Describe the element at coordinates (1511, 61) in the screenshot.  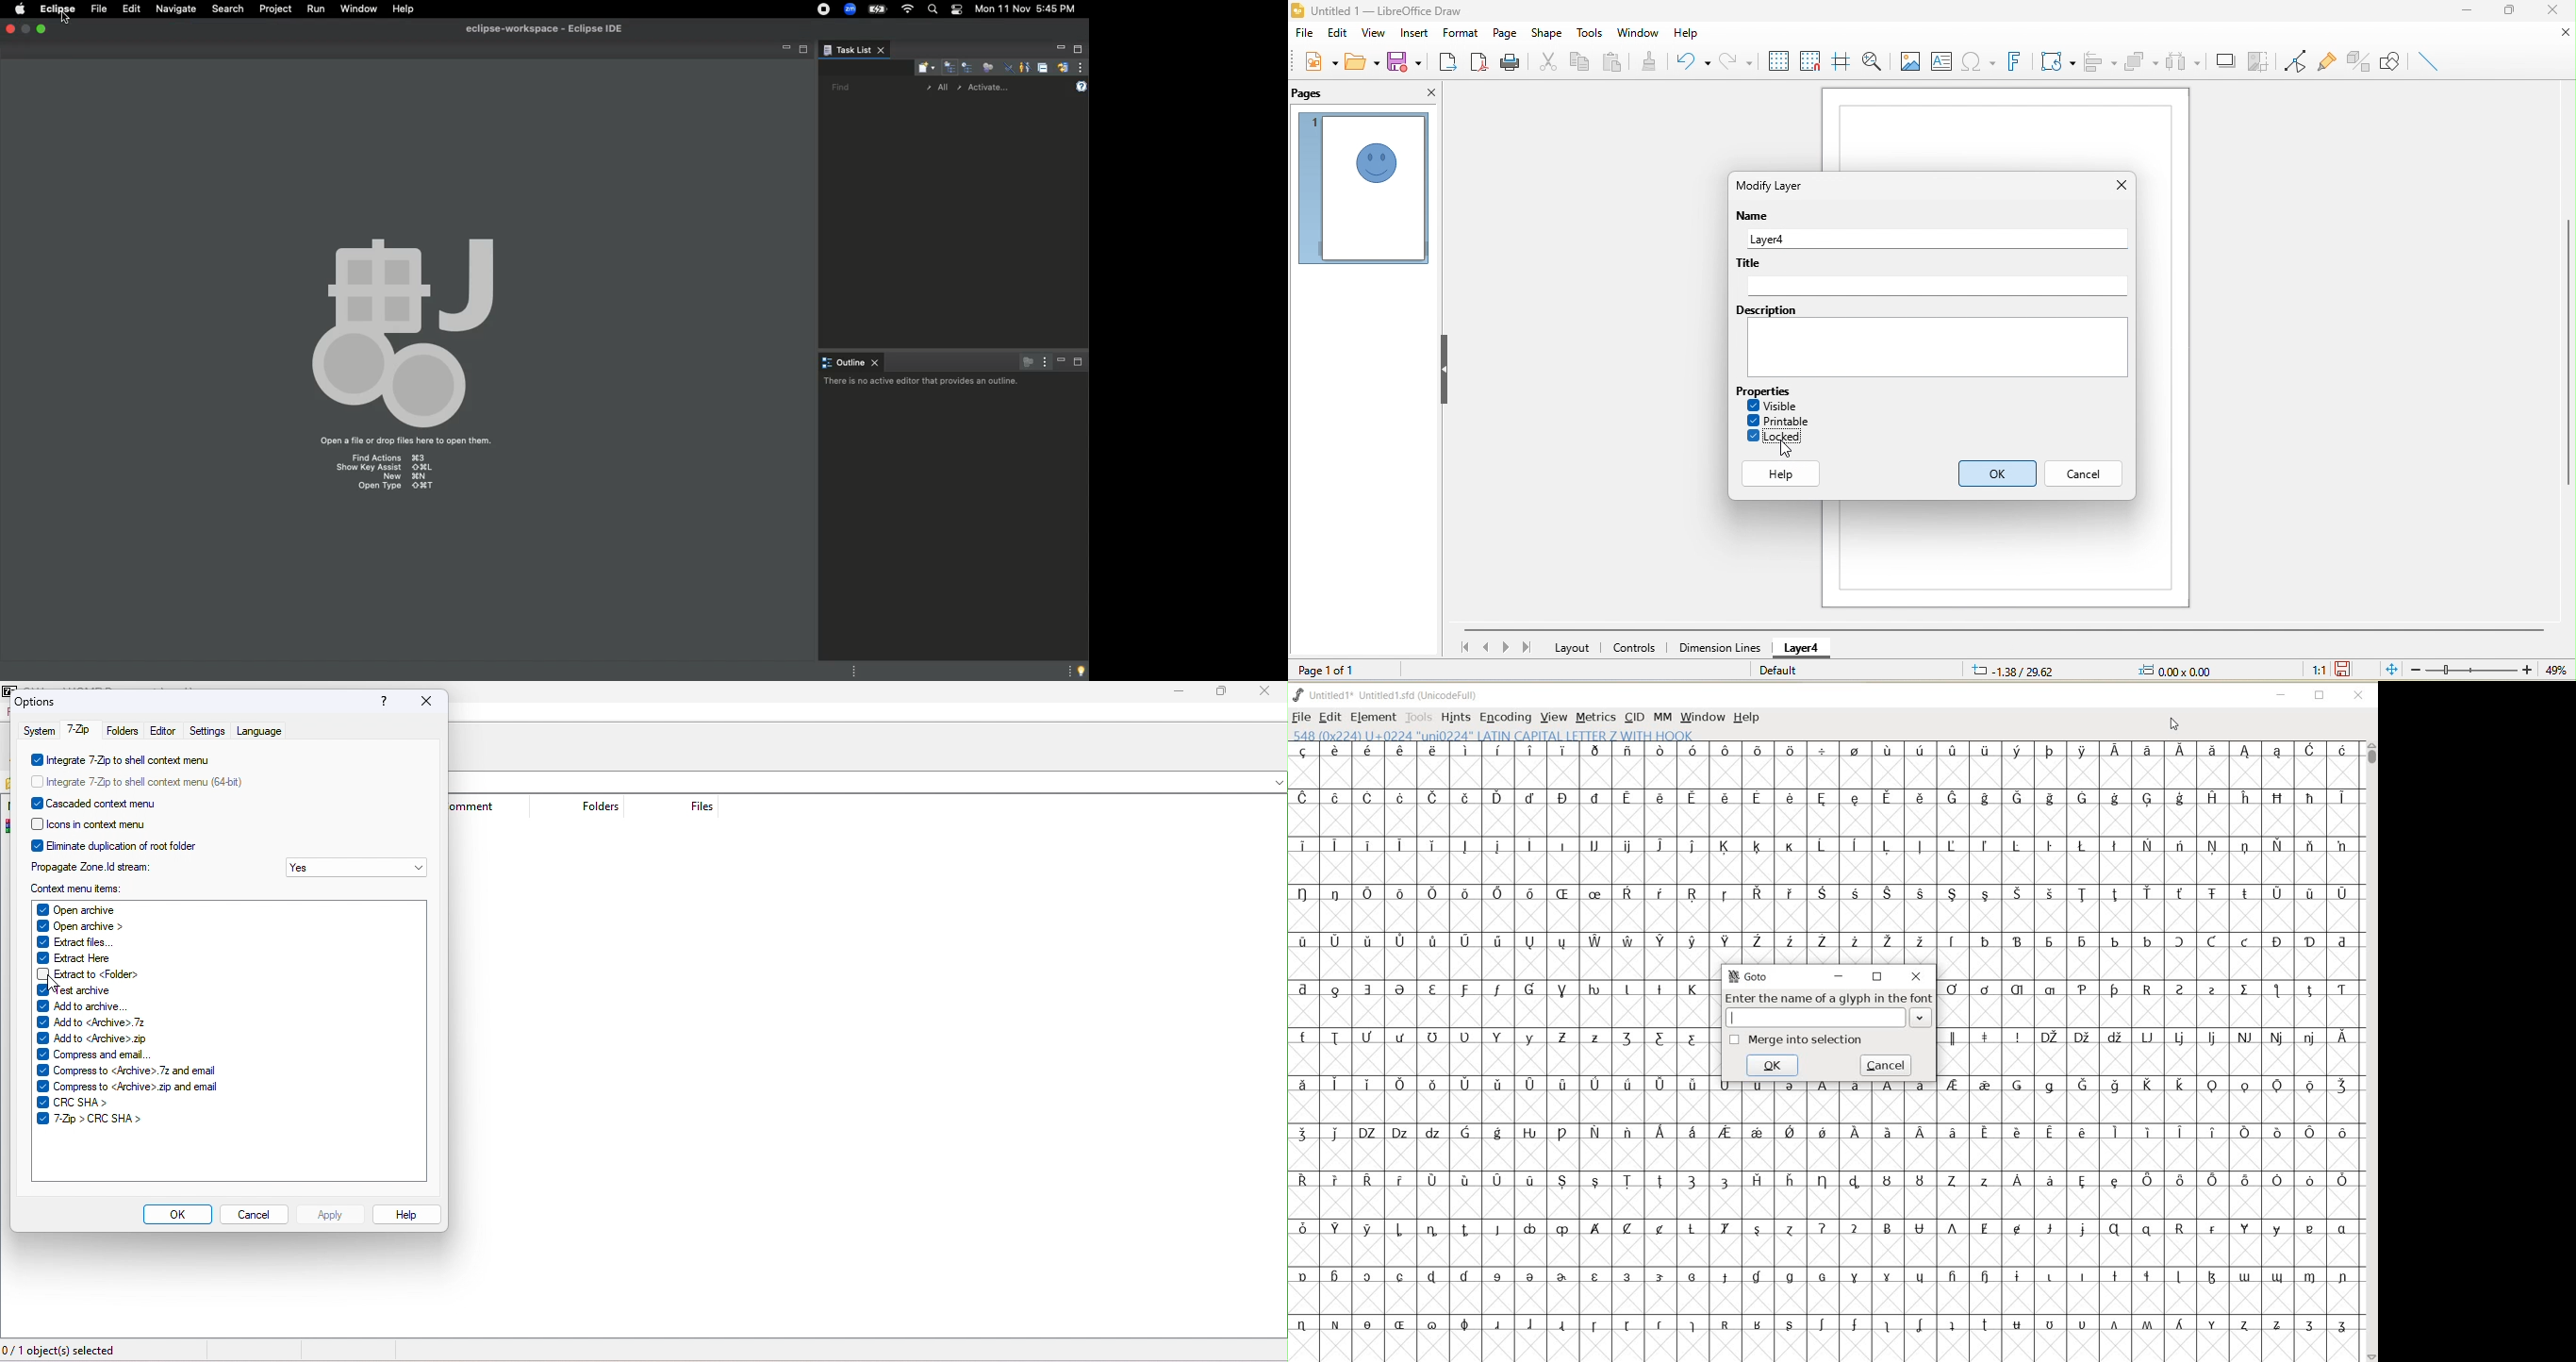
I see `print` at that location.